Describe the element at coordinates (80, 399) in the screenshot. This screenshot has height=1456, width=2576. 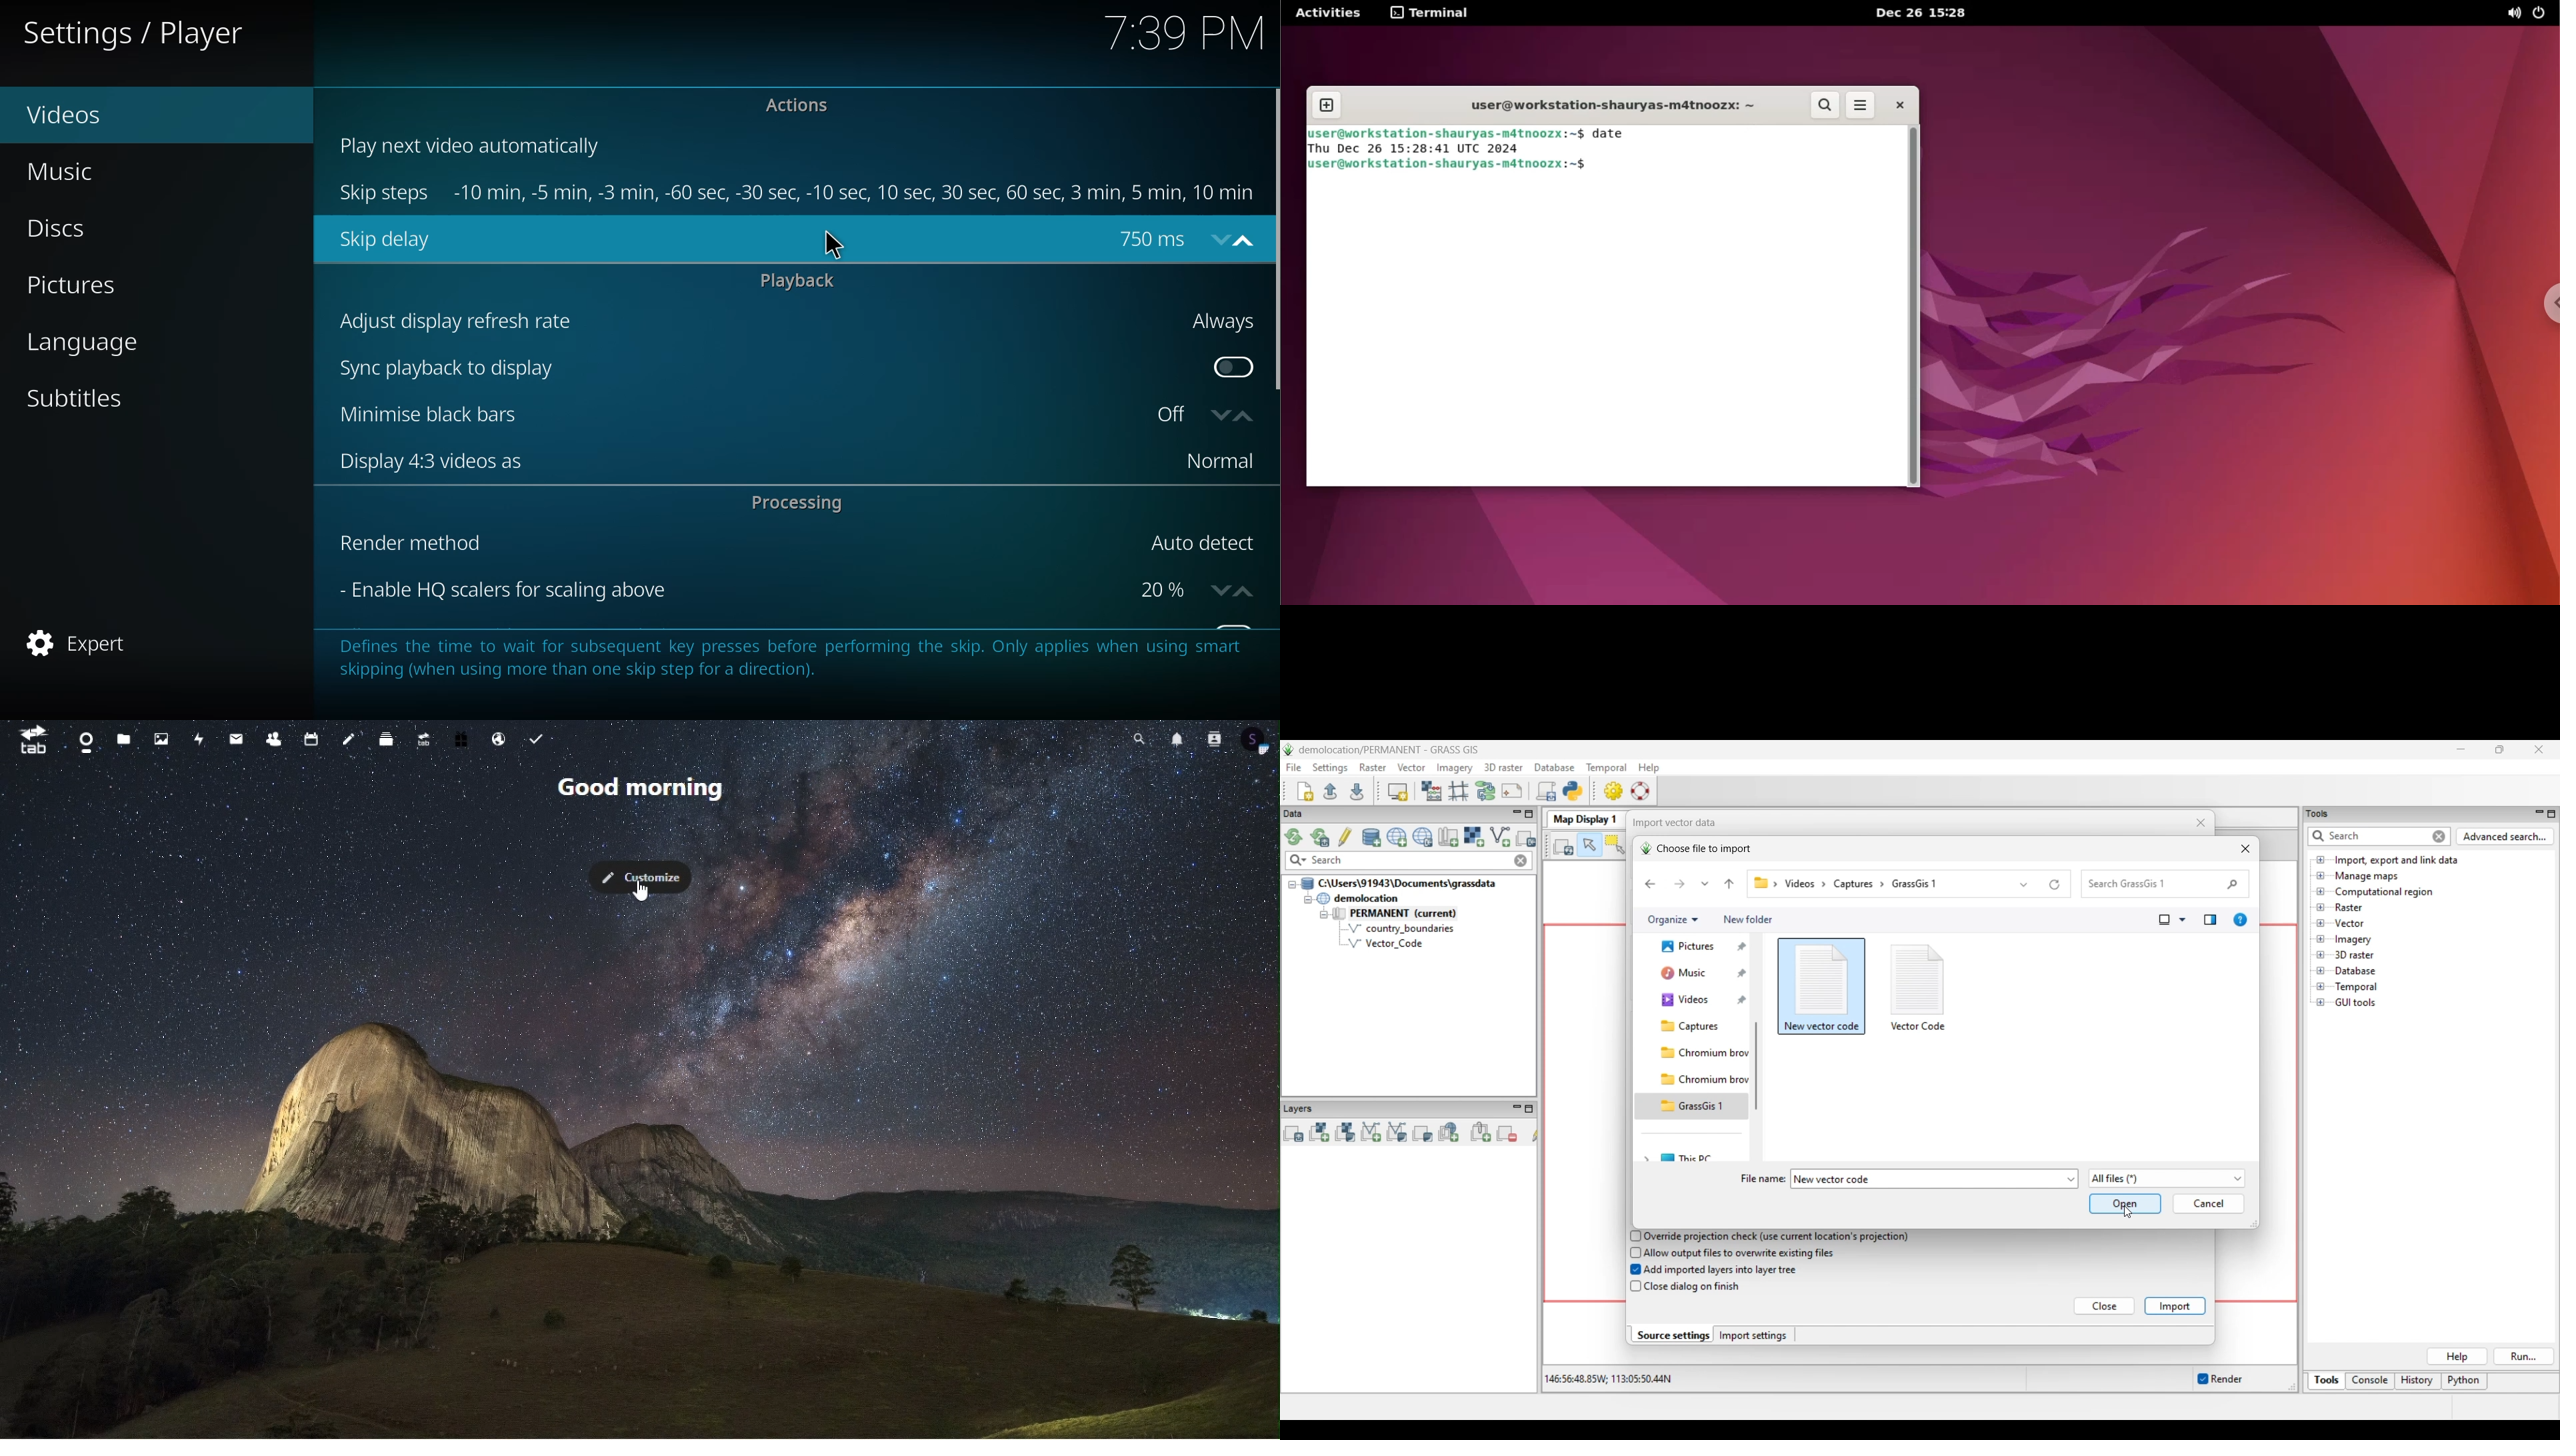
I see `subtitles` at that location.